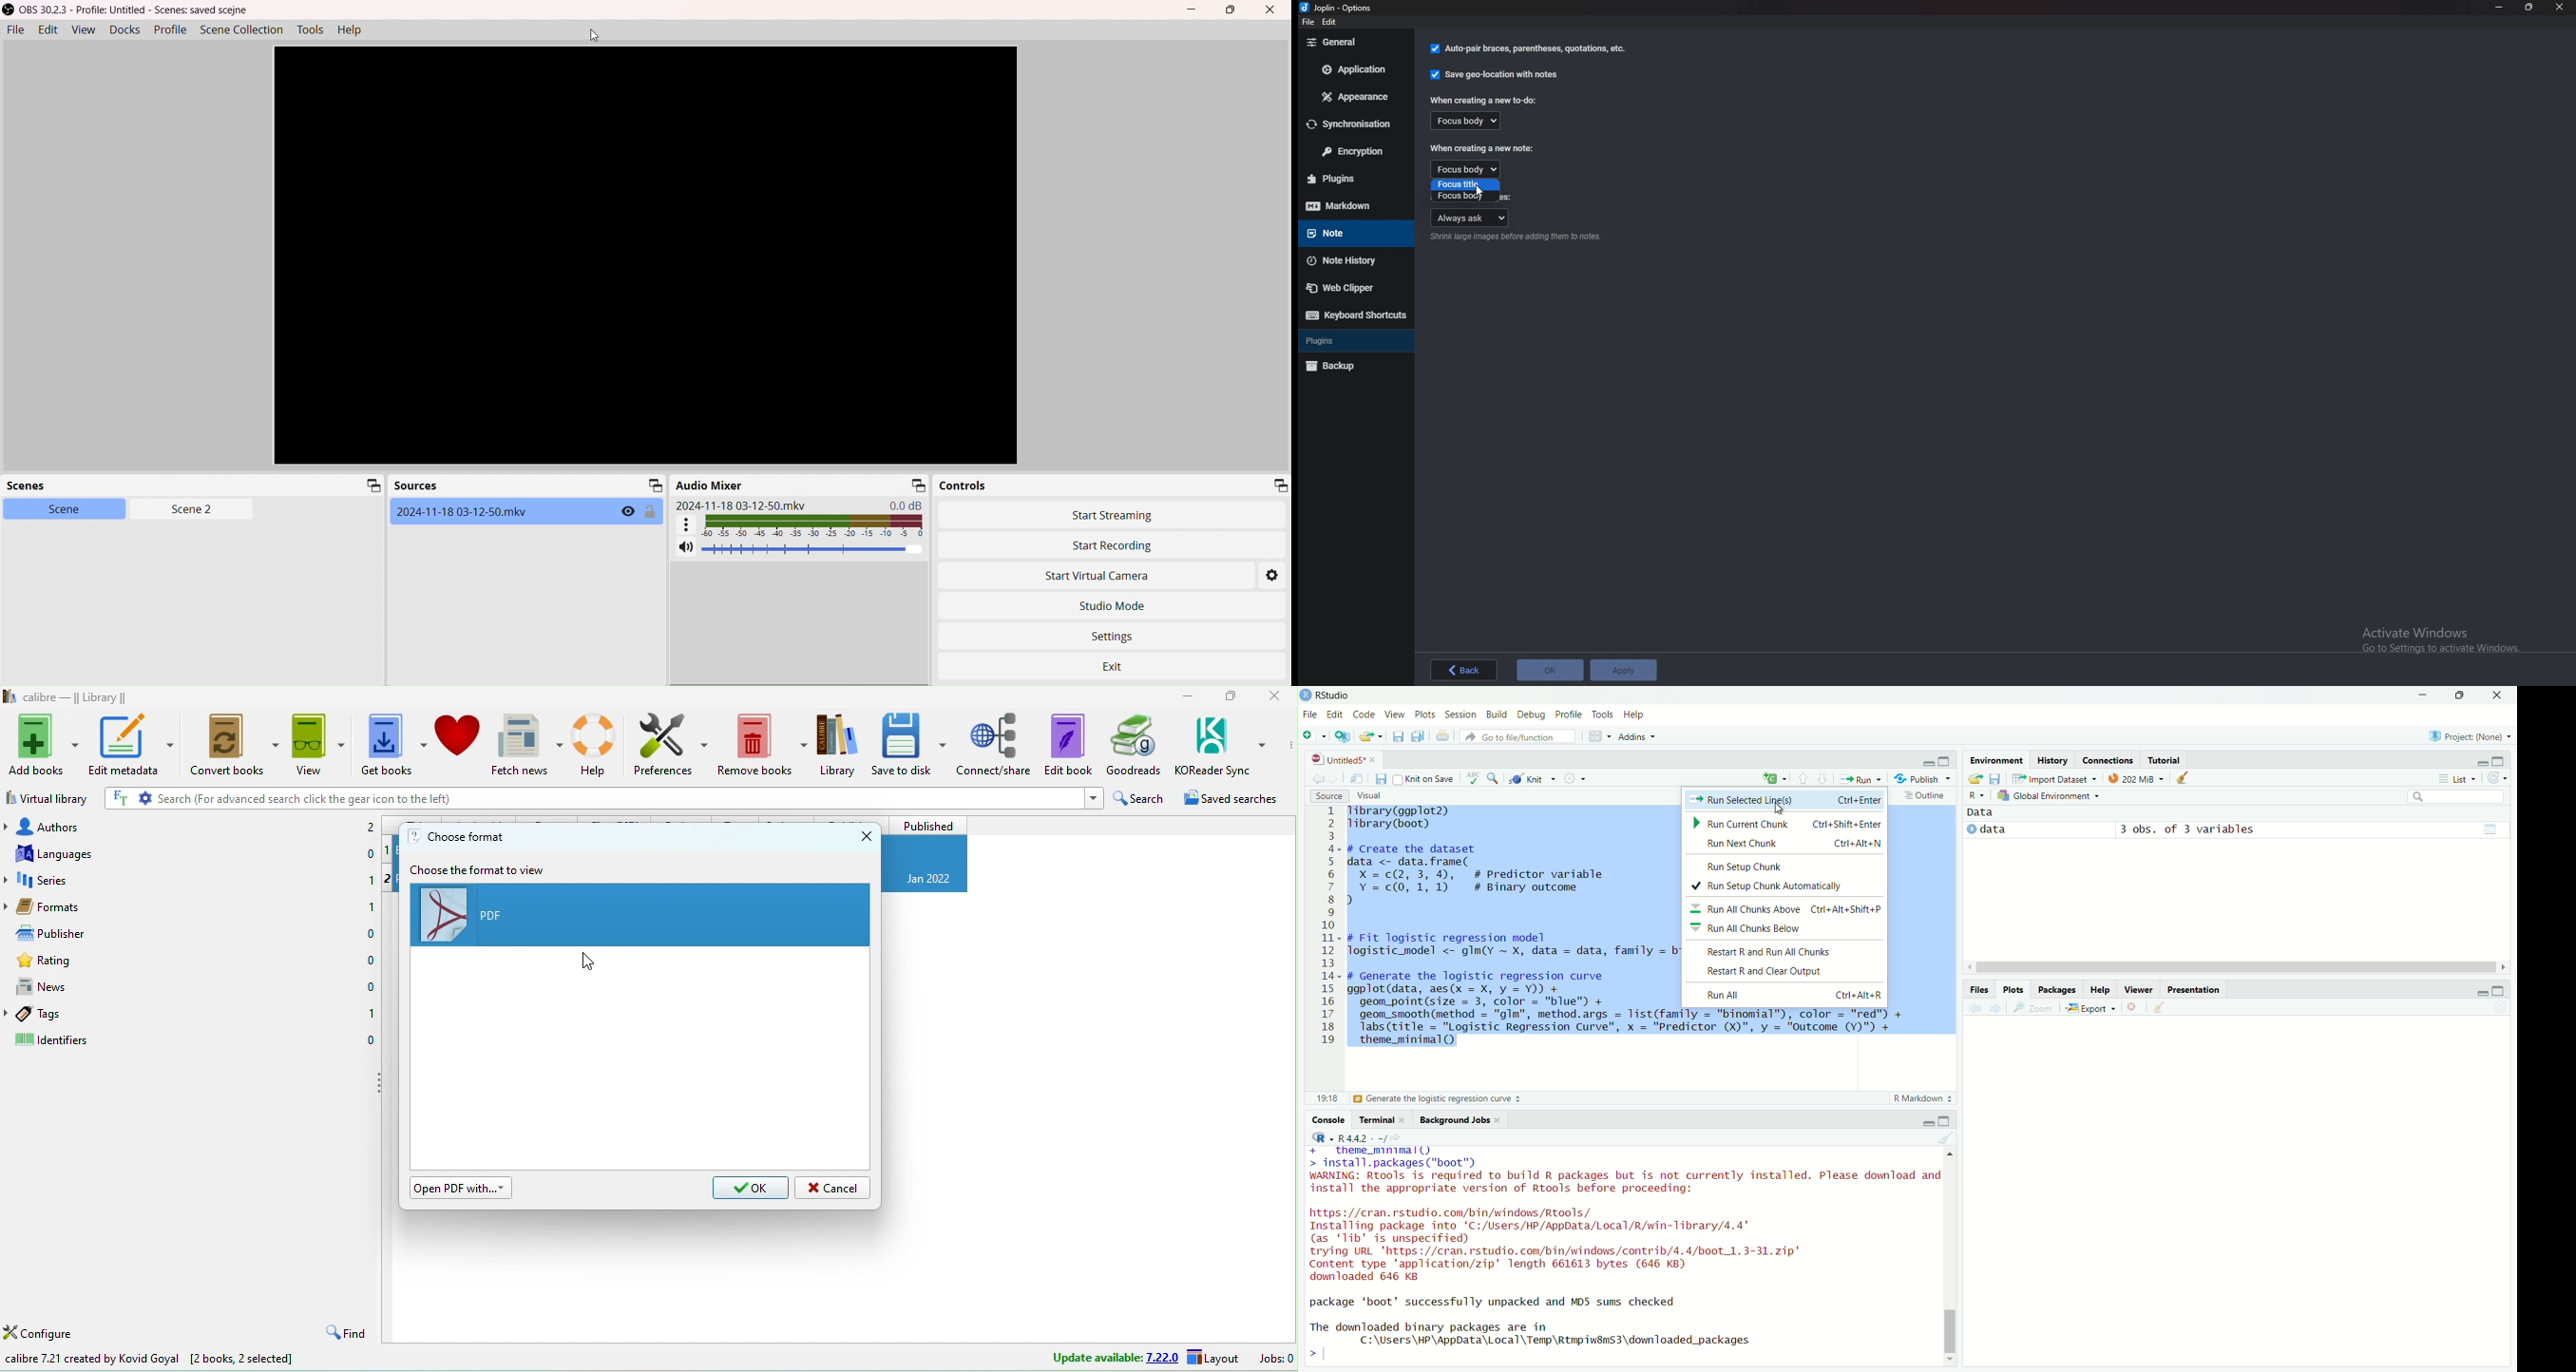 This screenshot has height=1372, width=2576. Describe the element at coordinates (2470, 736) in the screenshot. I see `Project: (None)` at that location.